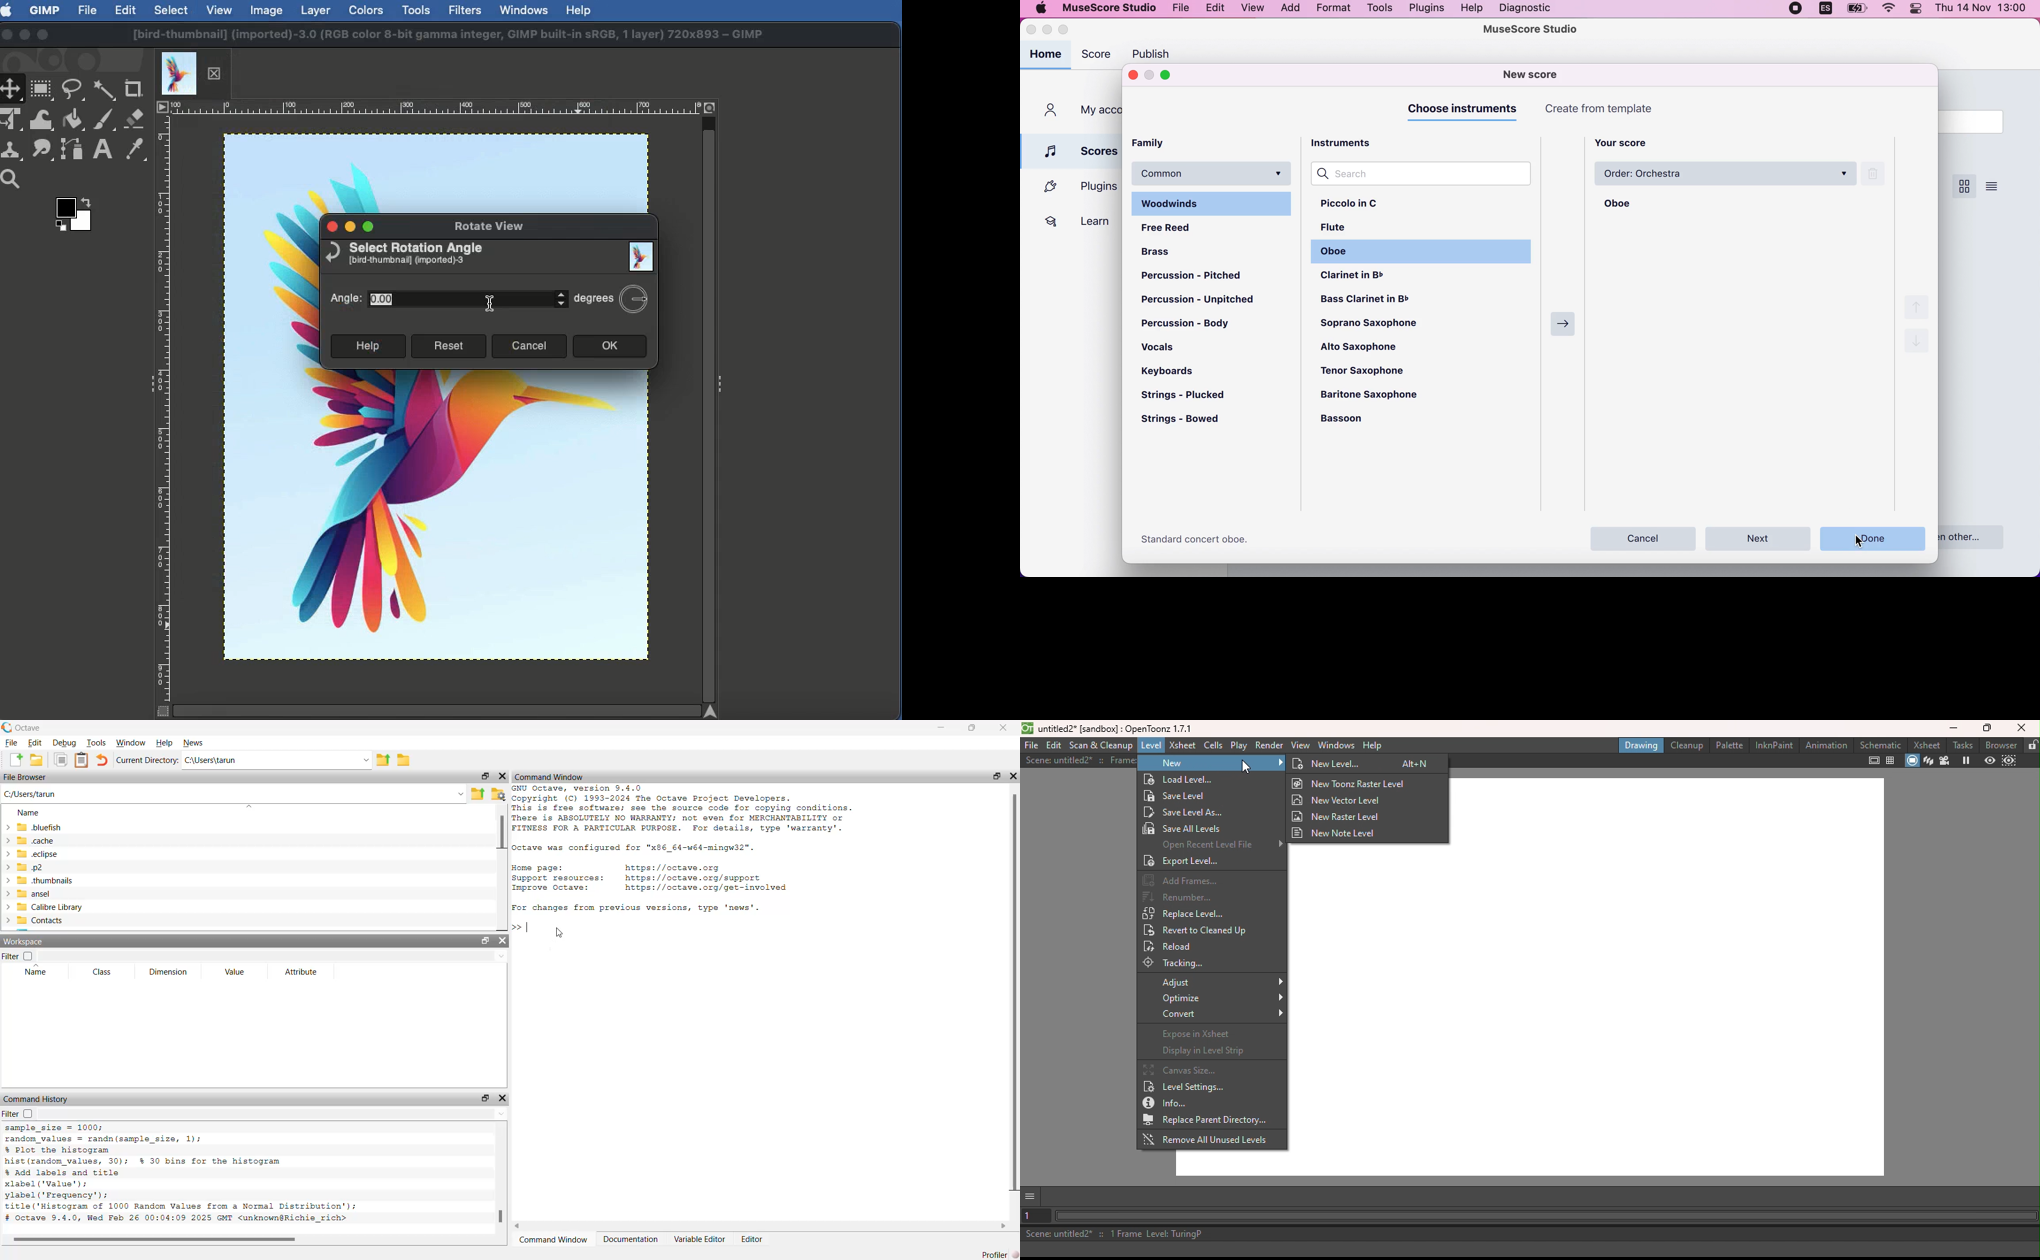 The width and height of the screenshot is (2044, 1260). What do you see at coordinates (63, 743) in the screenshot?
I see `Debug` at bounding box center [63, 743].